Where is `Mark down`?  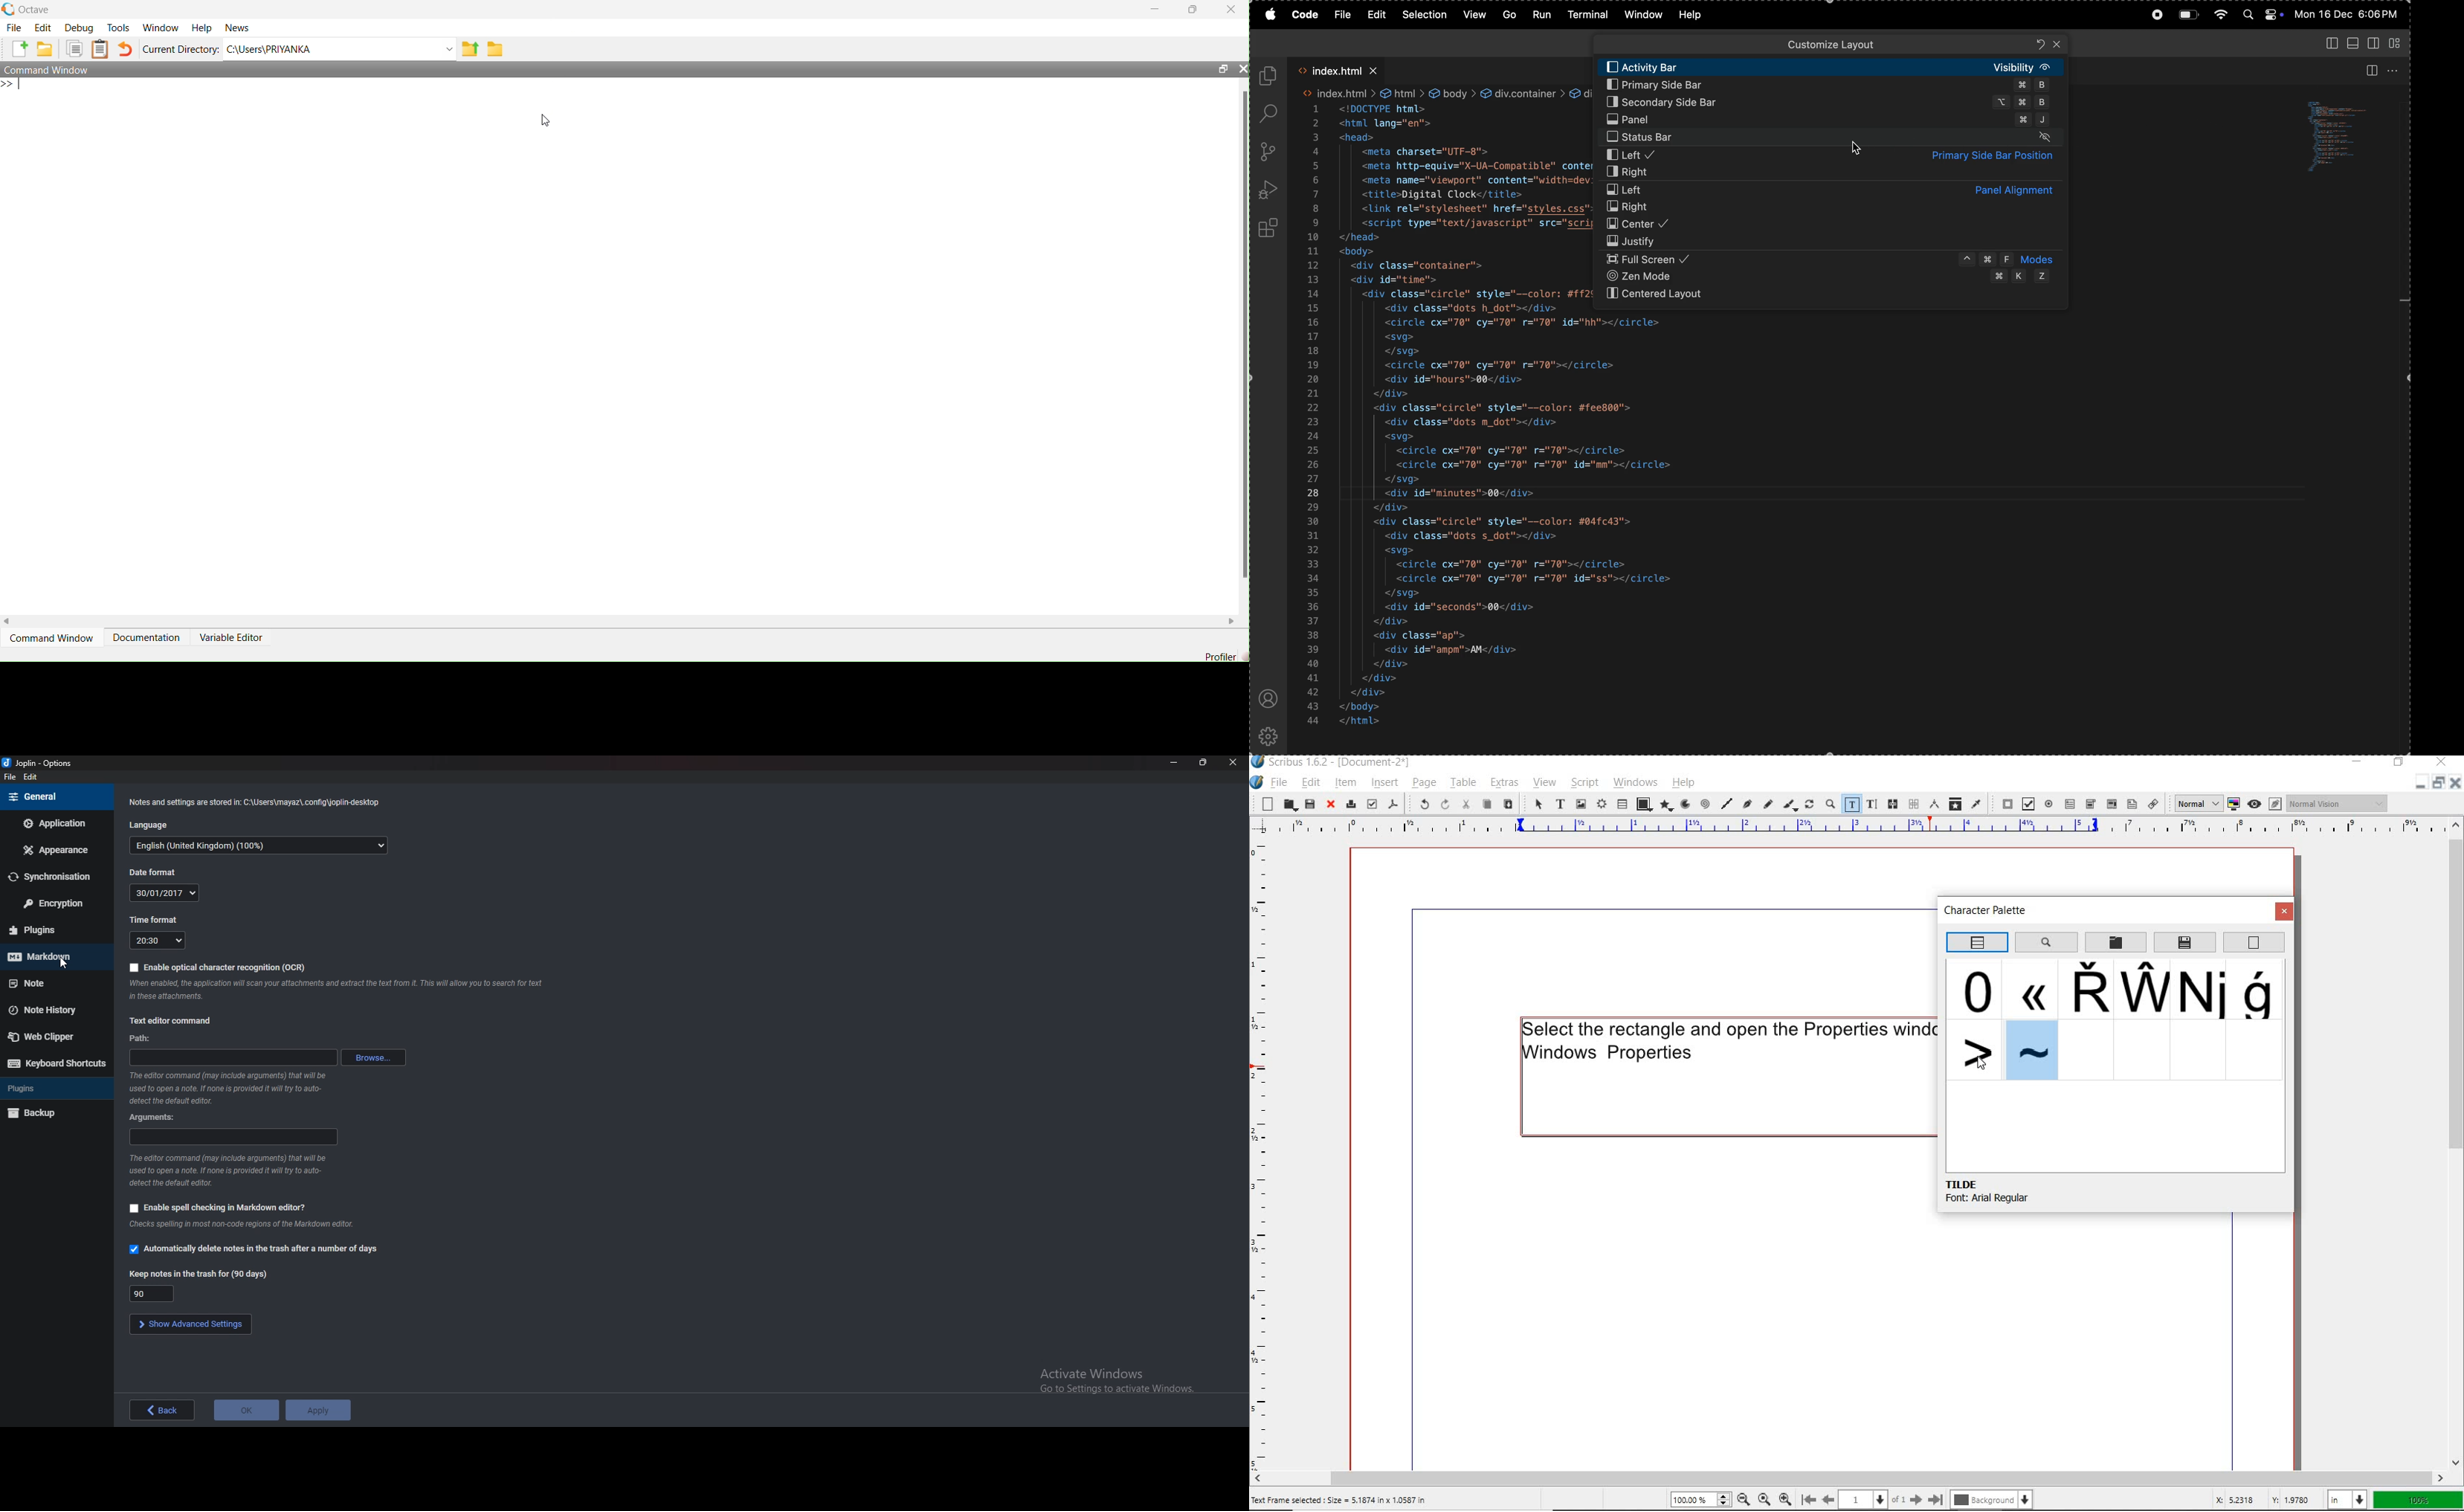
Mark down is located at coordinates (48, 958).